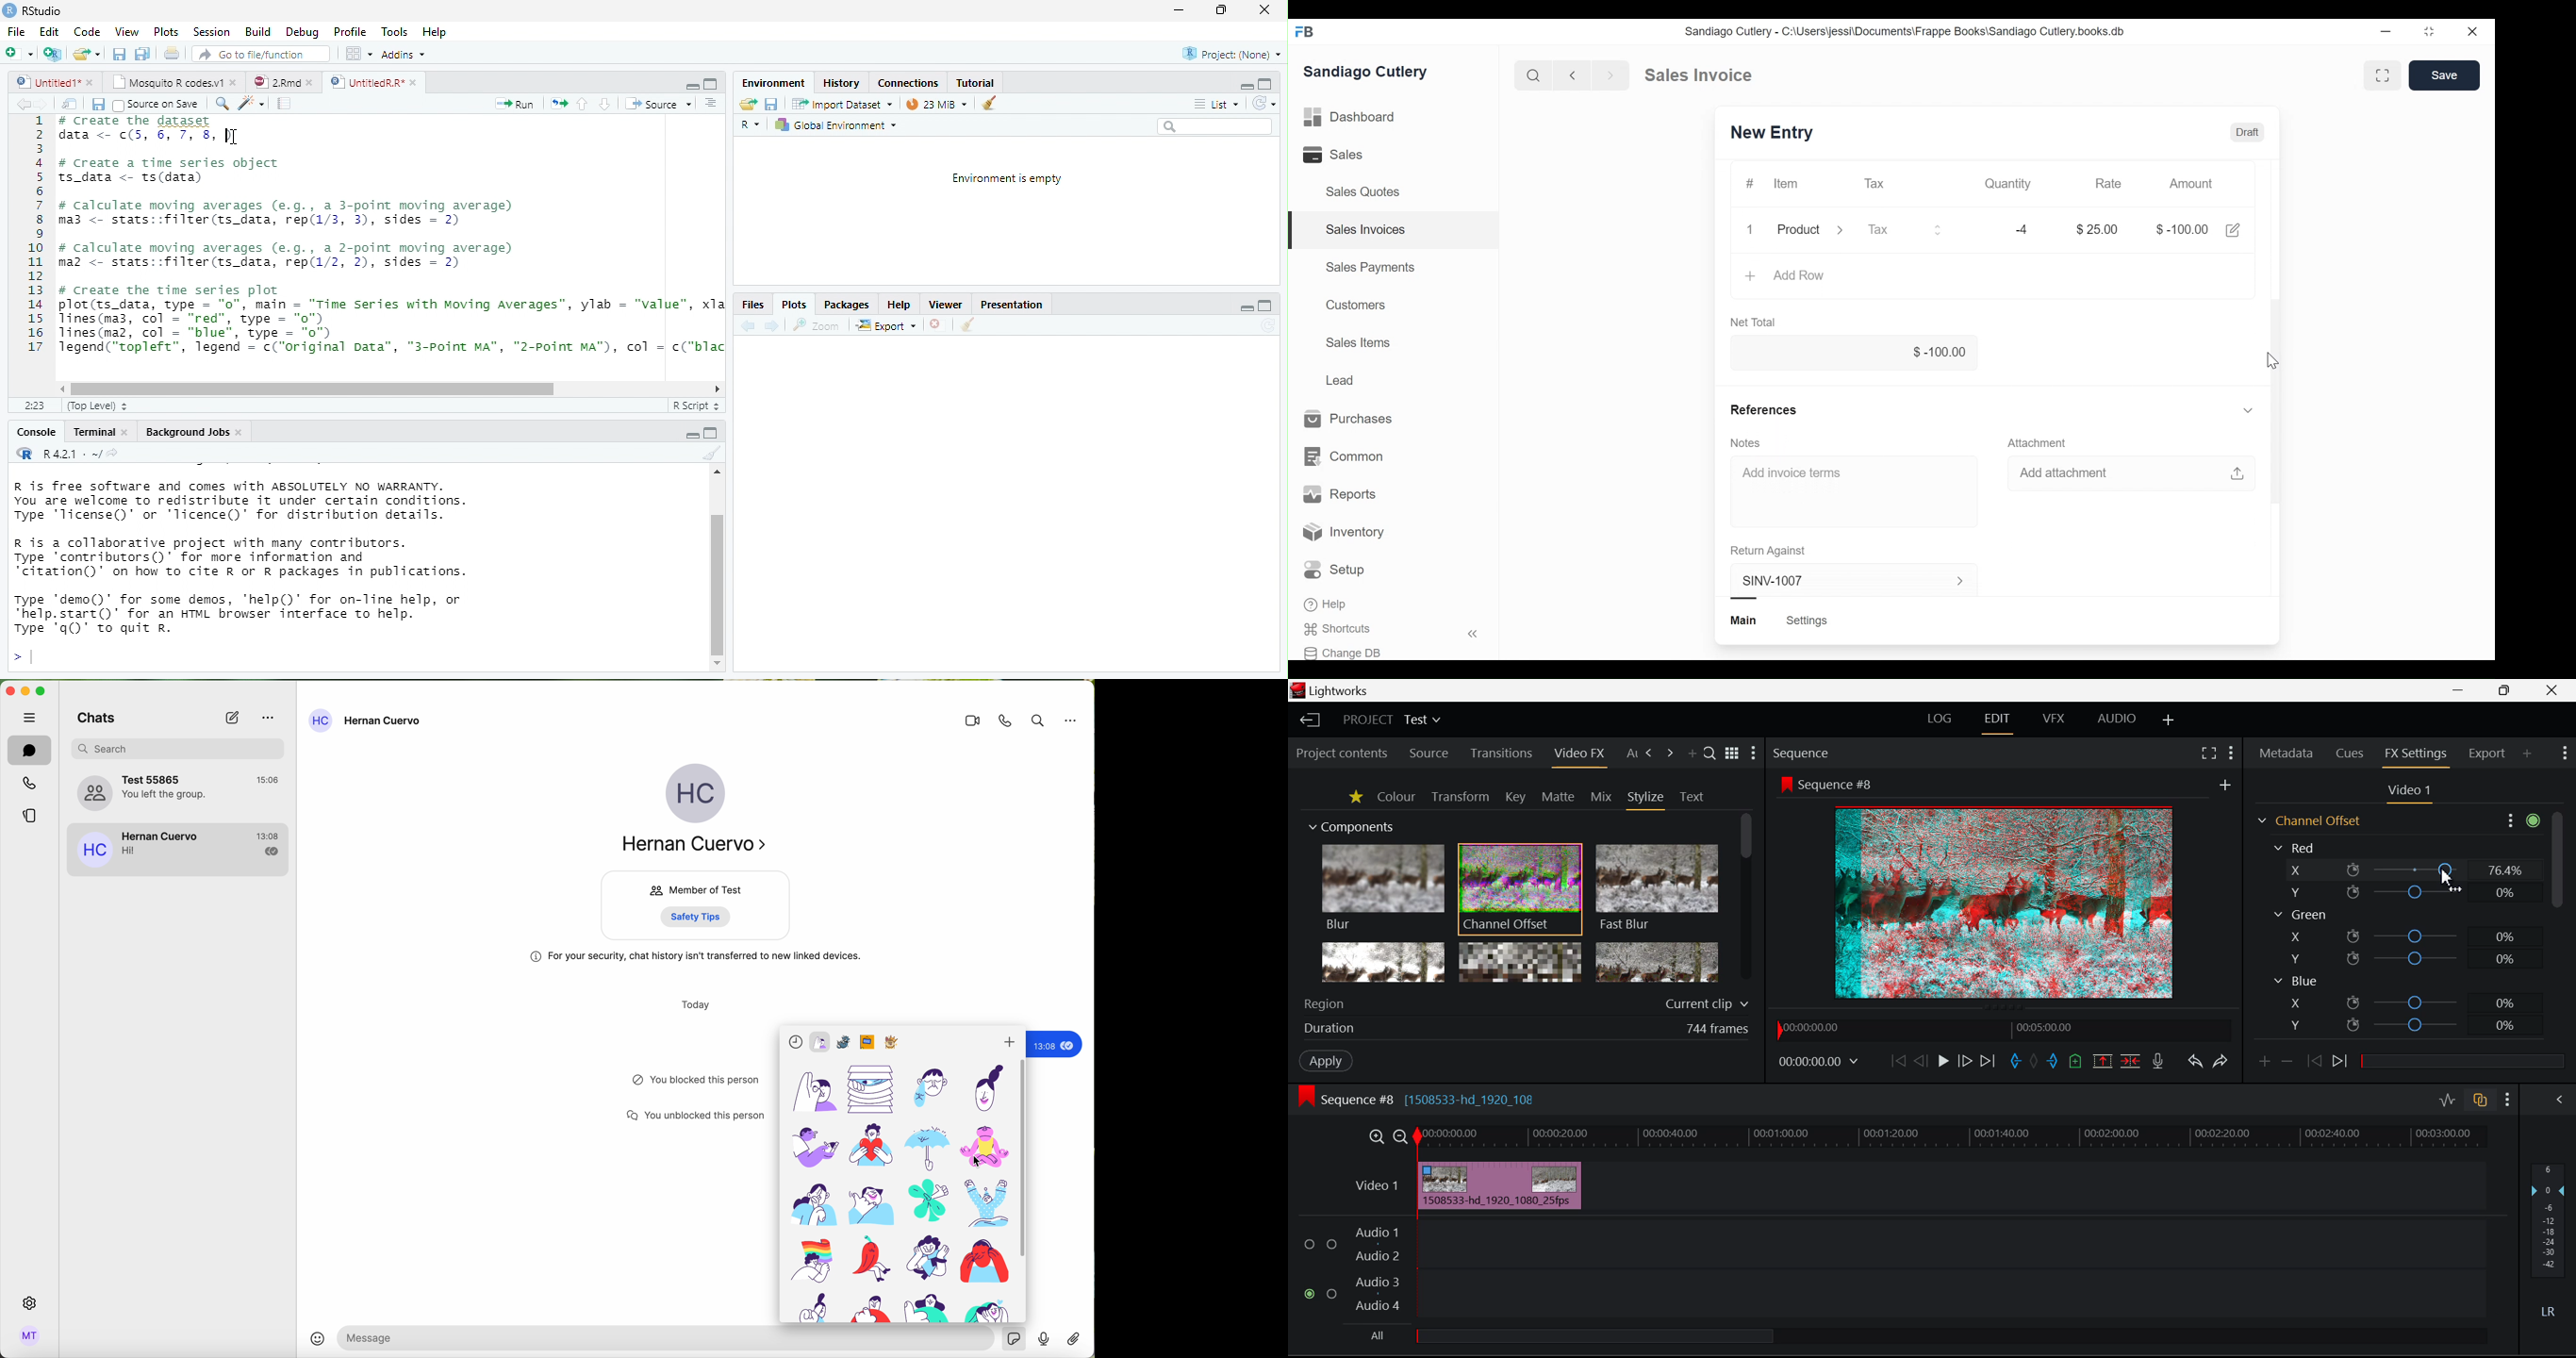 The image size is (2576, 1372). I want to click on close, so click(91, 83).